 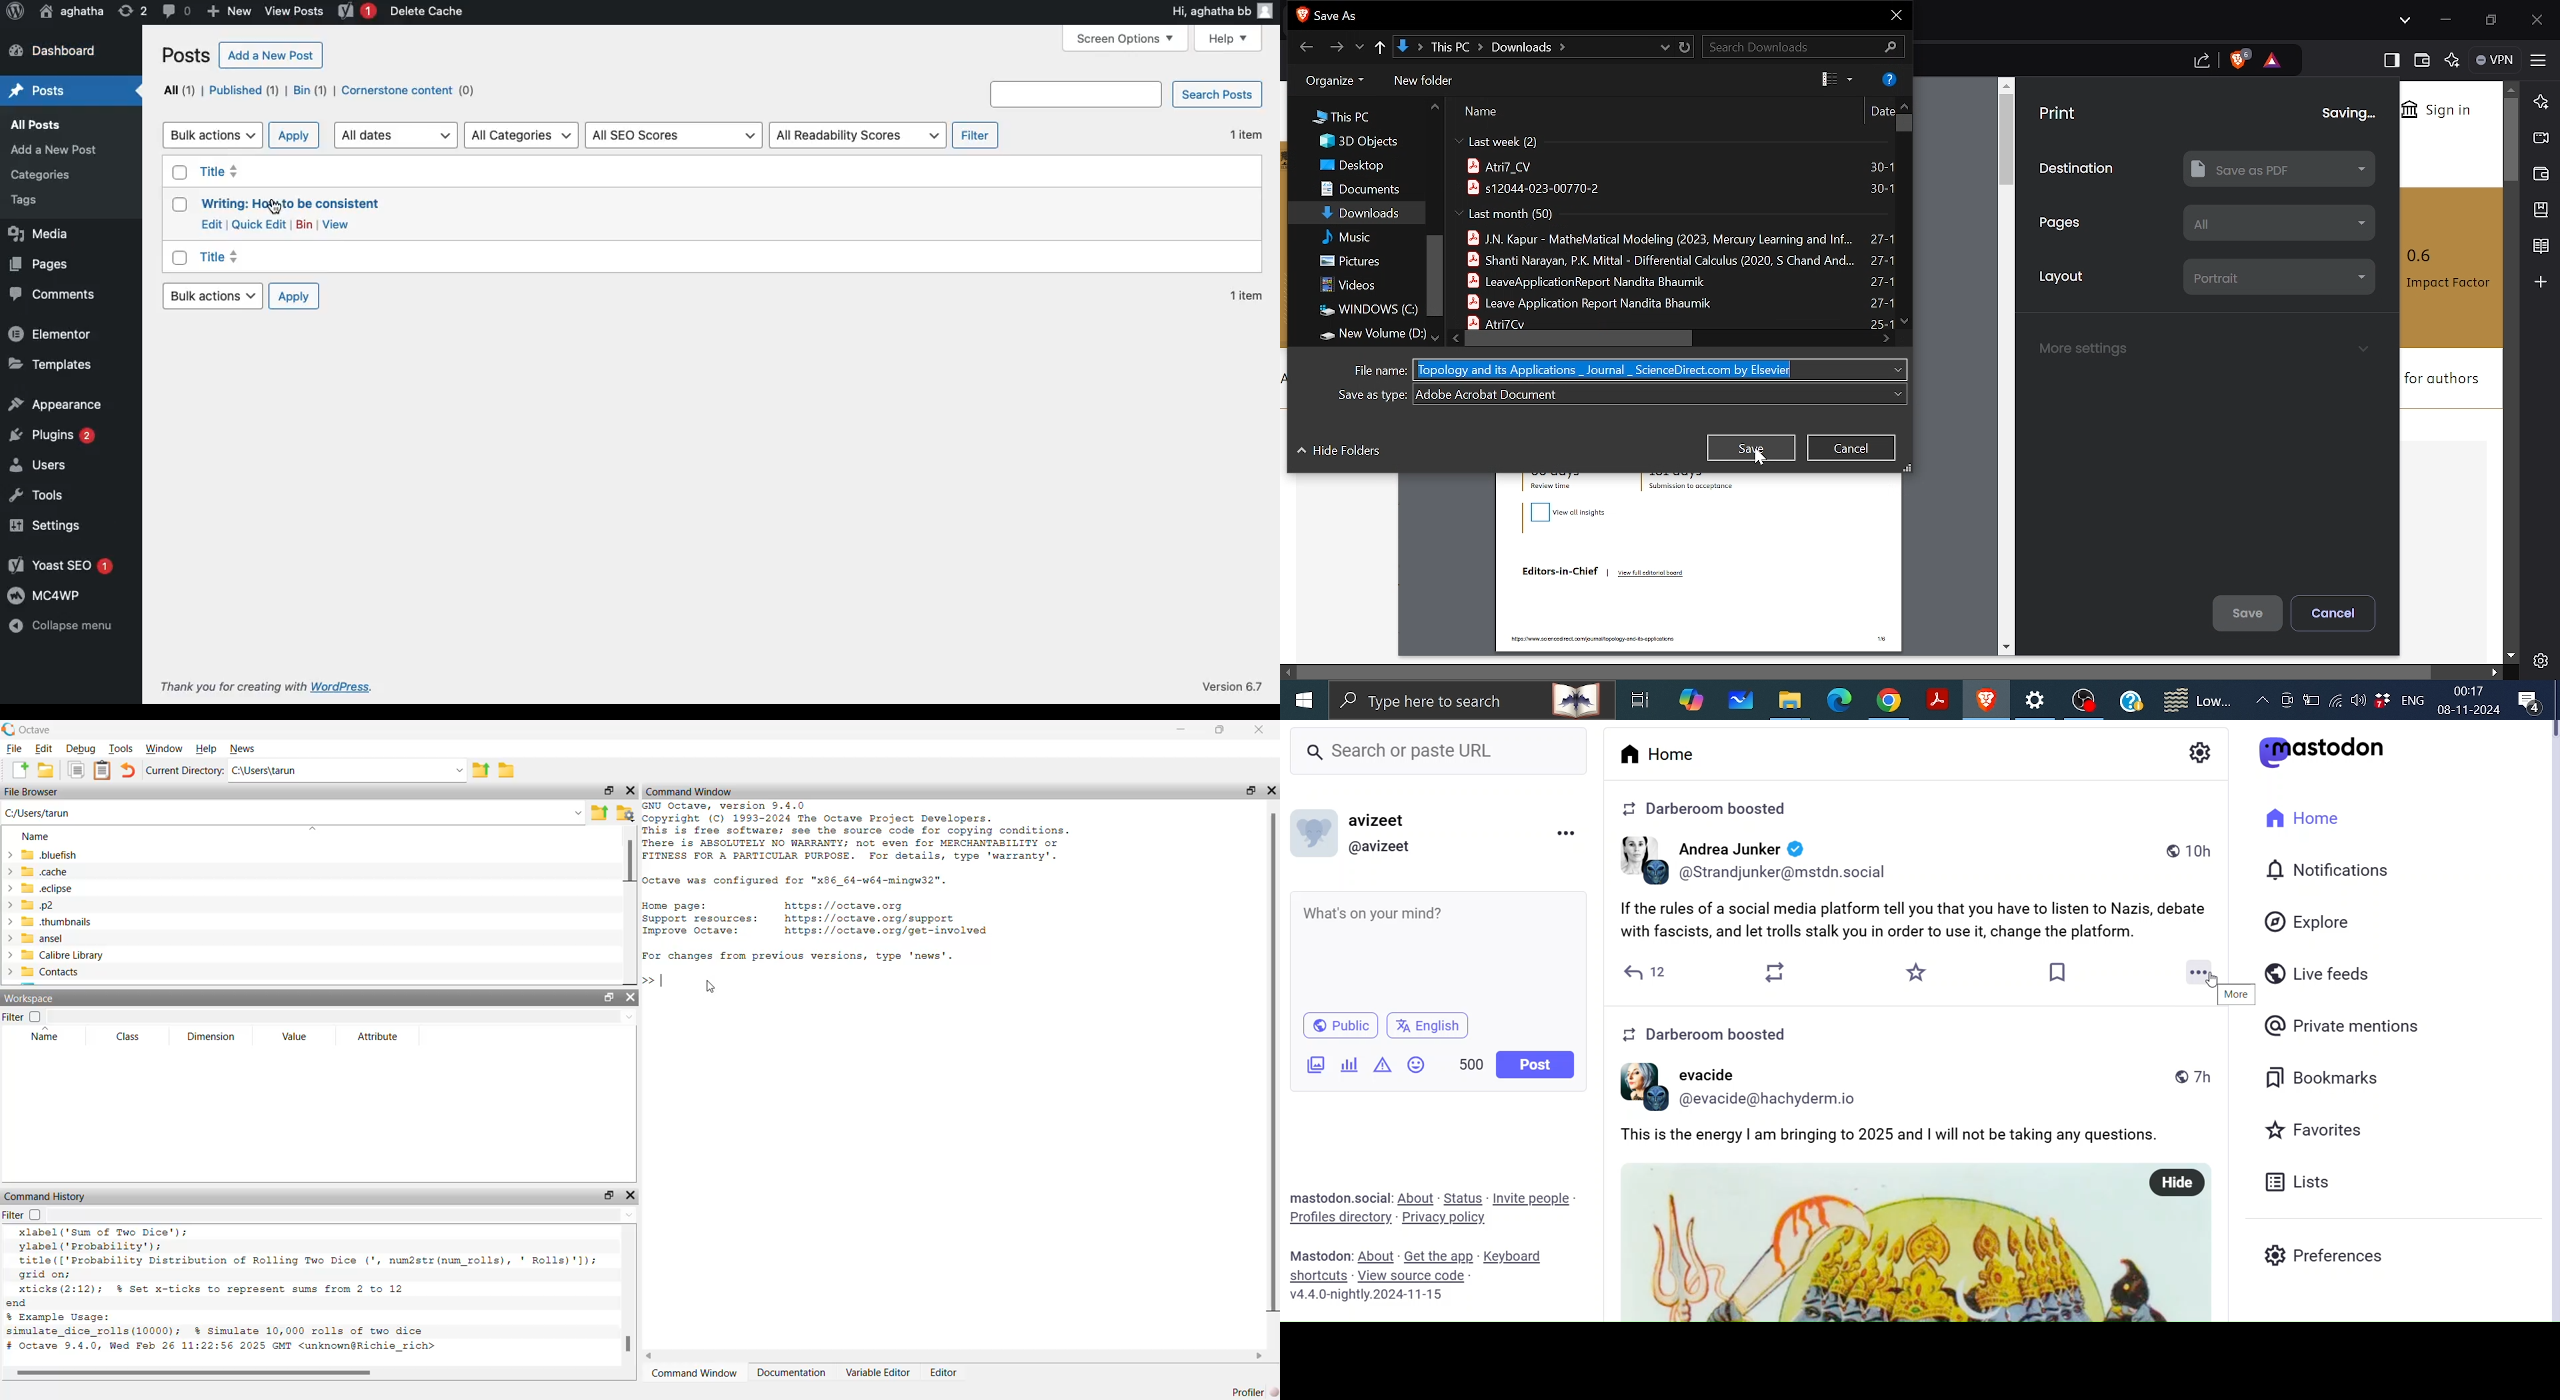 I want to click on user id, so click(x=1768, y=1099).